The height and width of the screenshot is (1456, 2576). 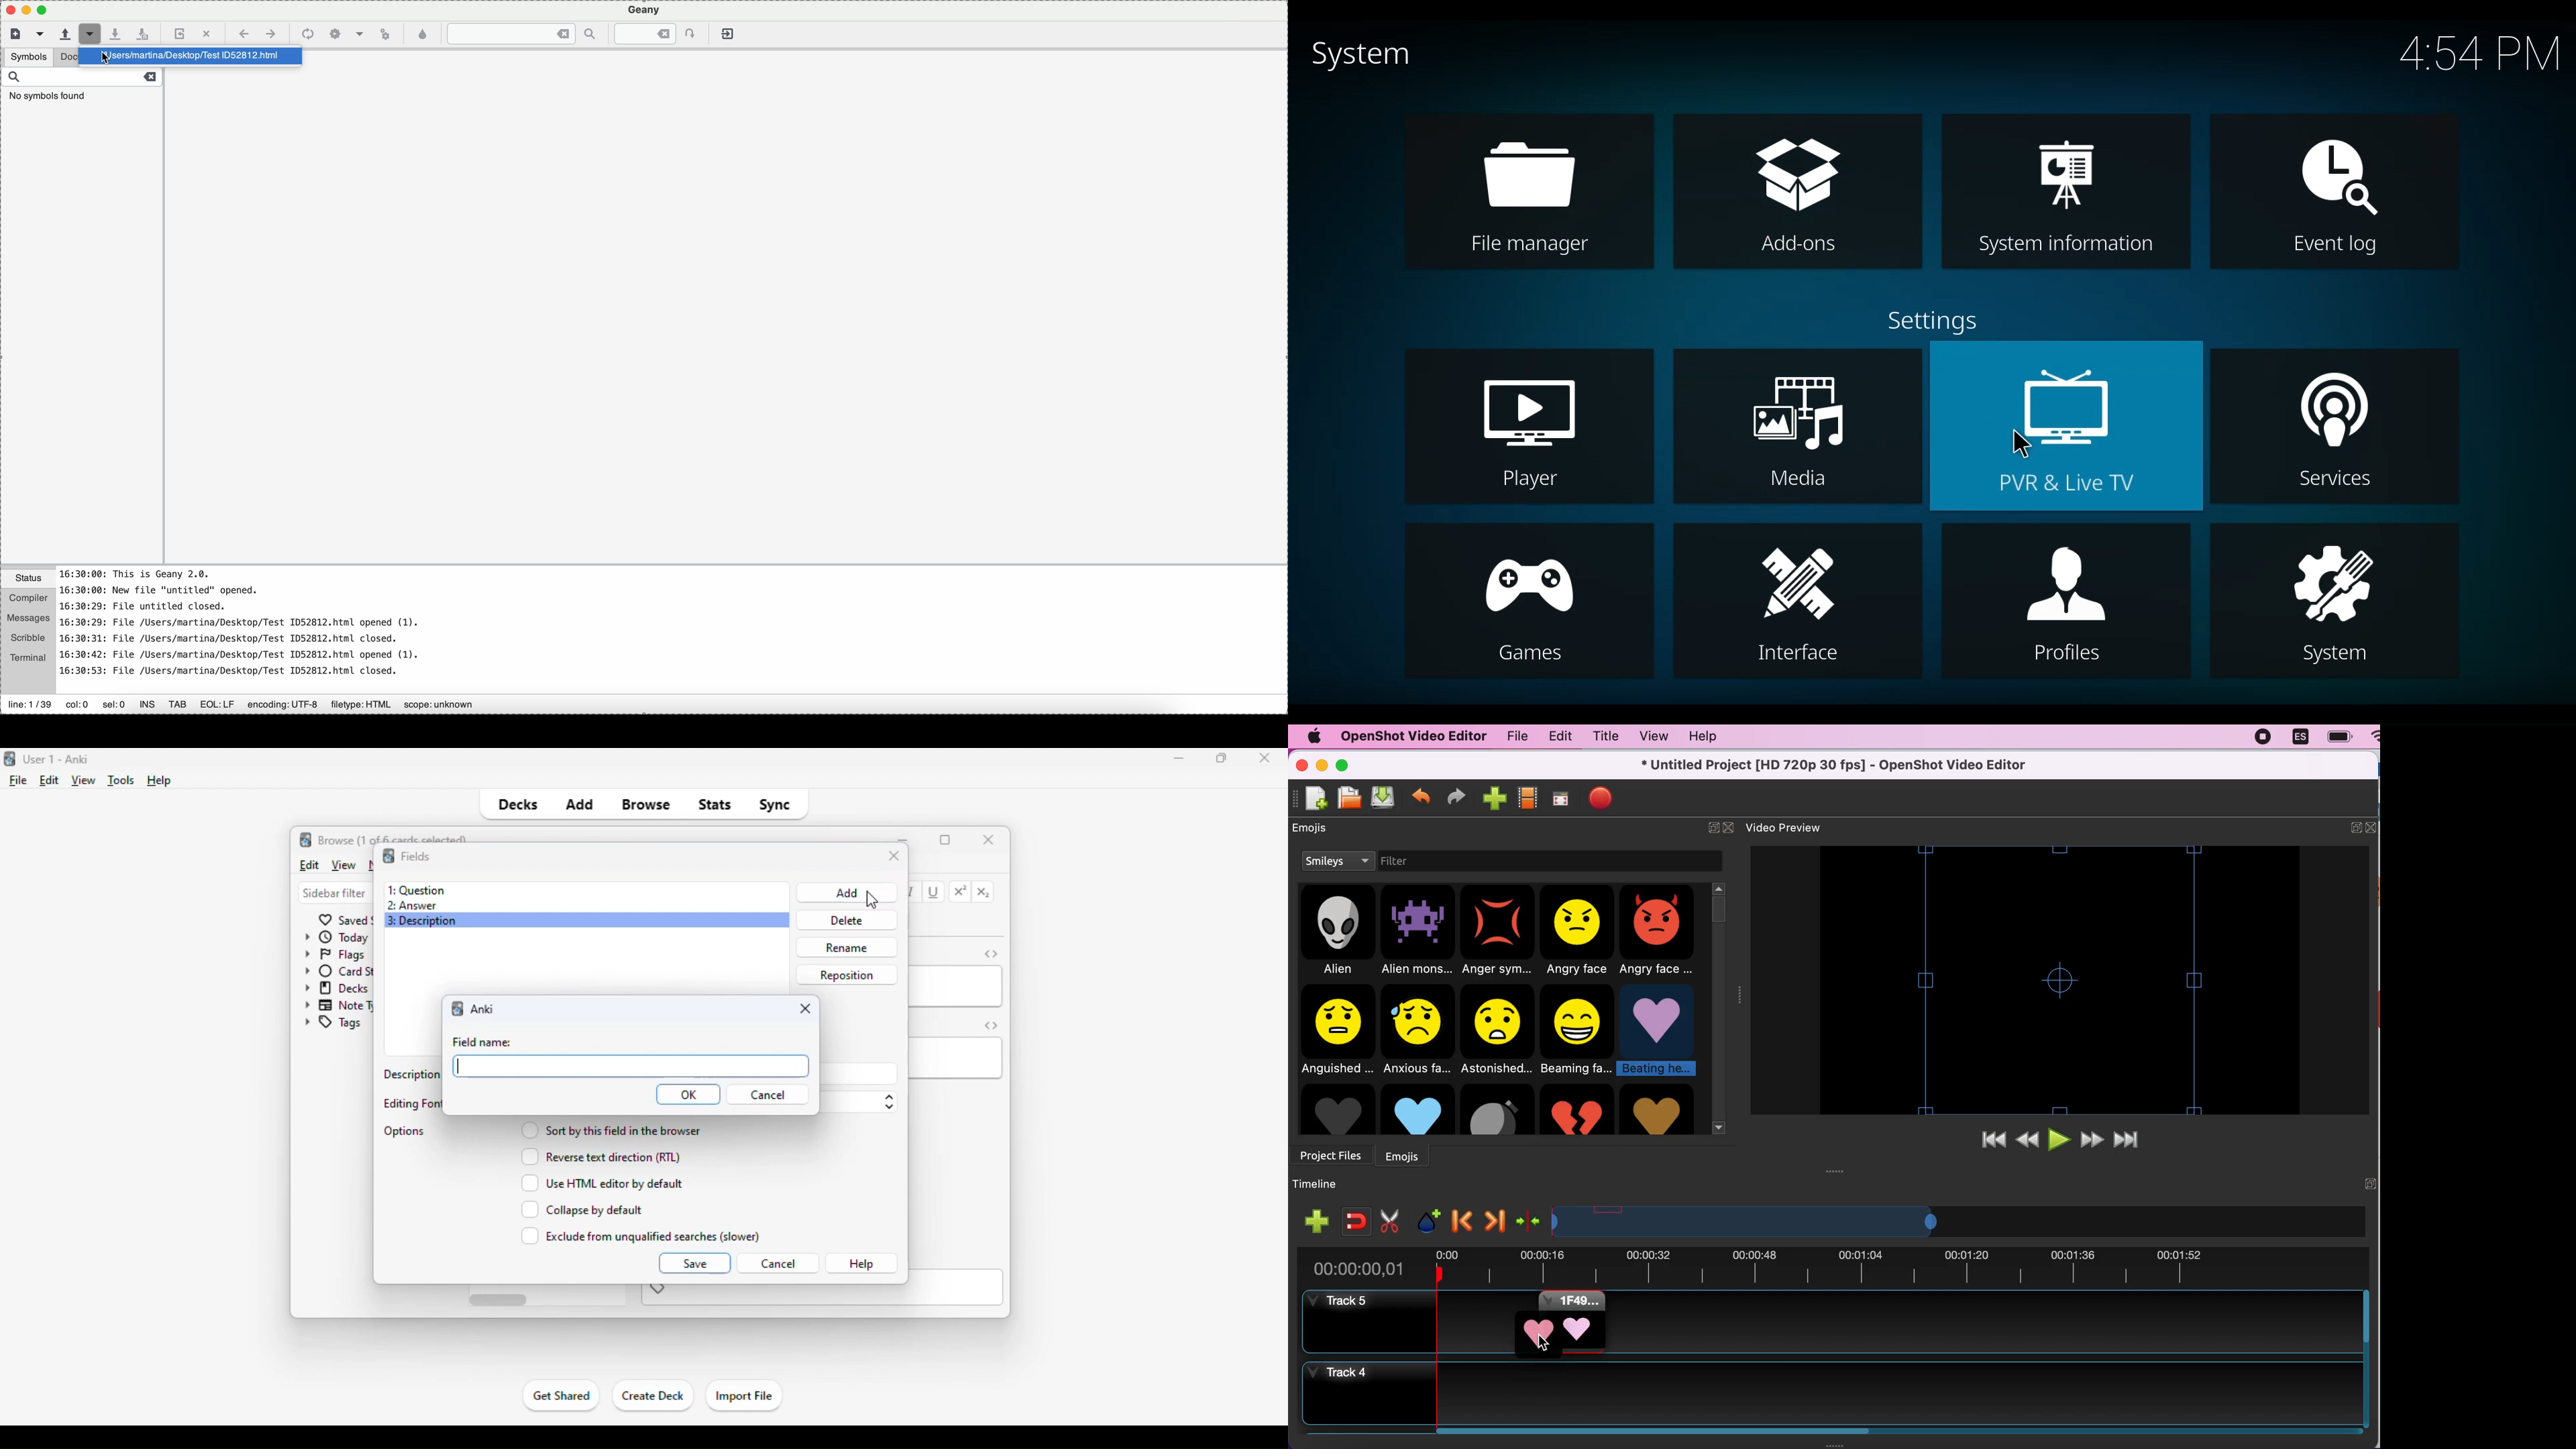 I want to click on beating heart, so click(x=1665, y=1033).